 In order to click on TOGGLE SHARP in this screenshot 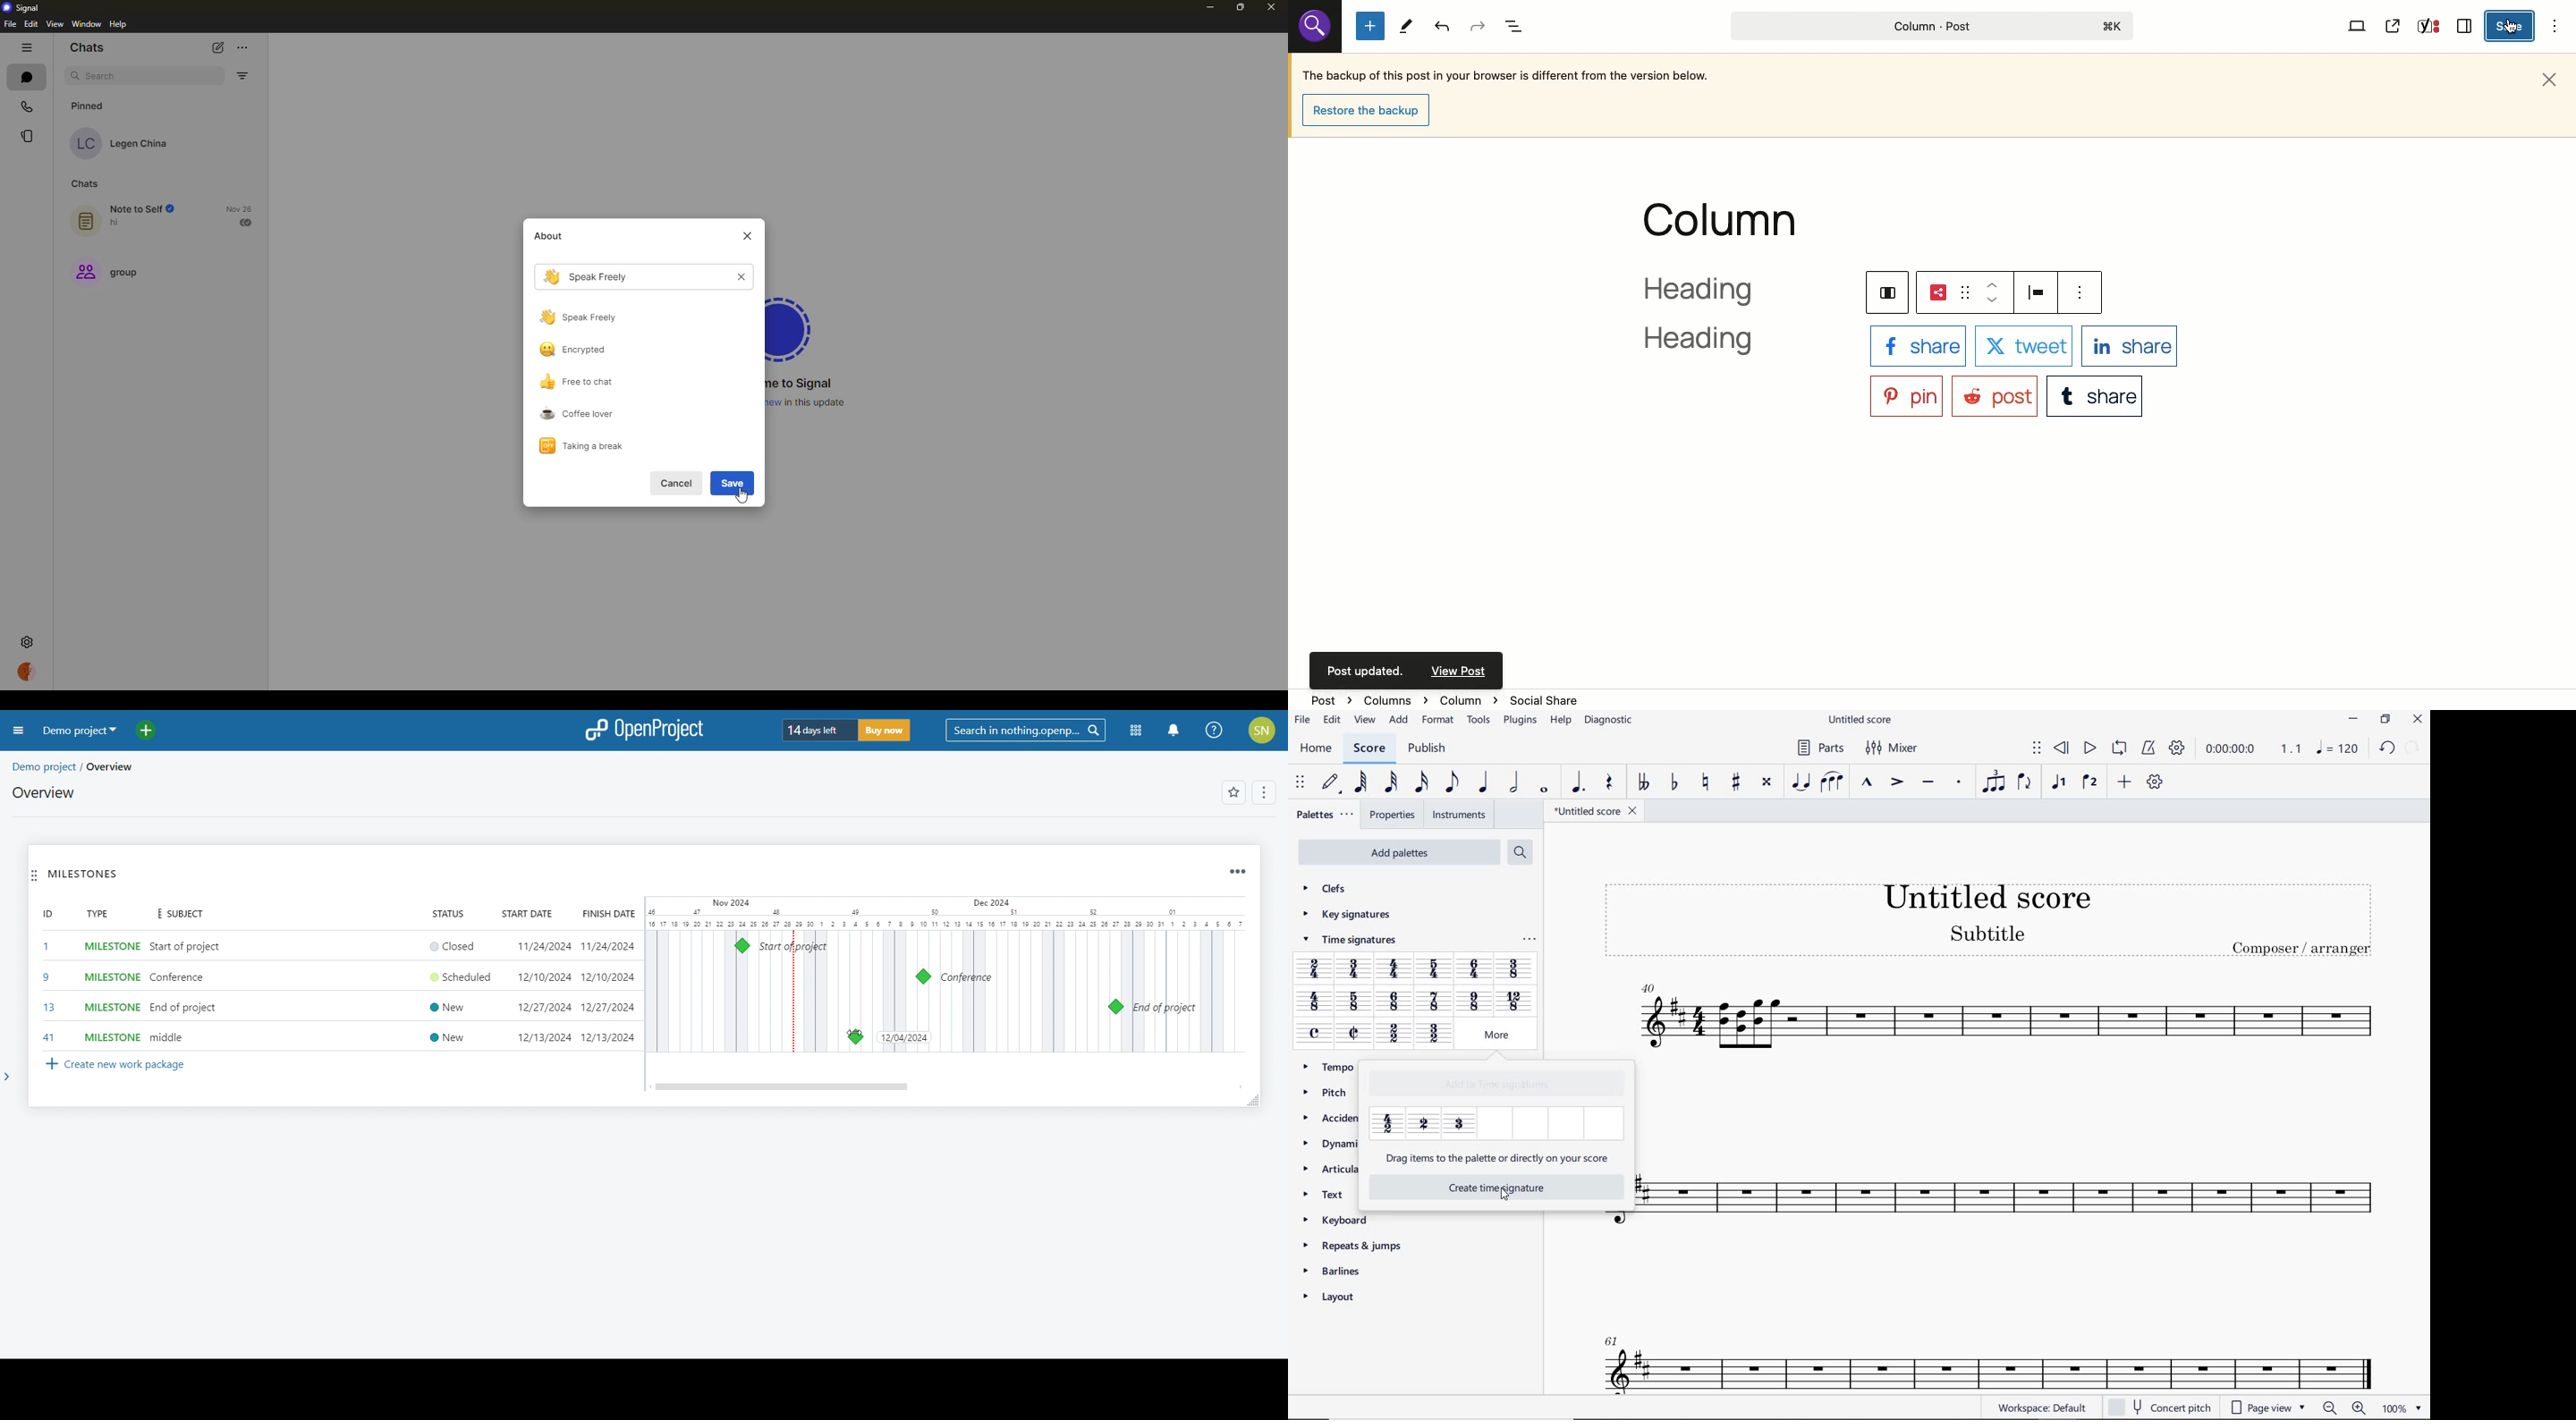, I will do `click(1734, 783)`.